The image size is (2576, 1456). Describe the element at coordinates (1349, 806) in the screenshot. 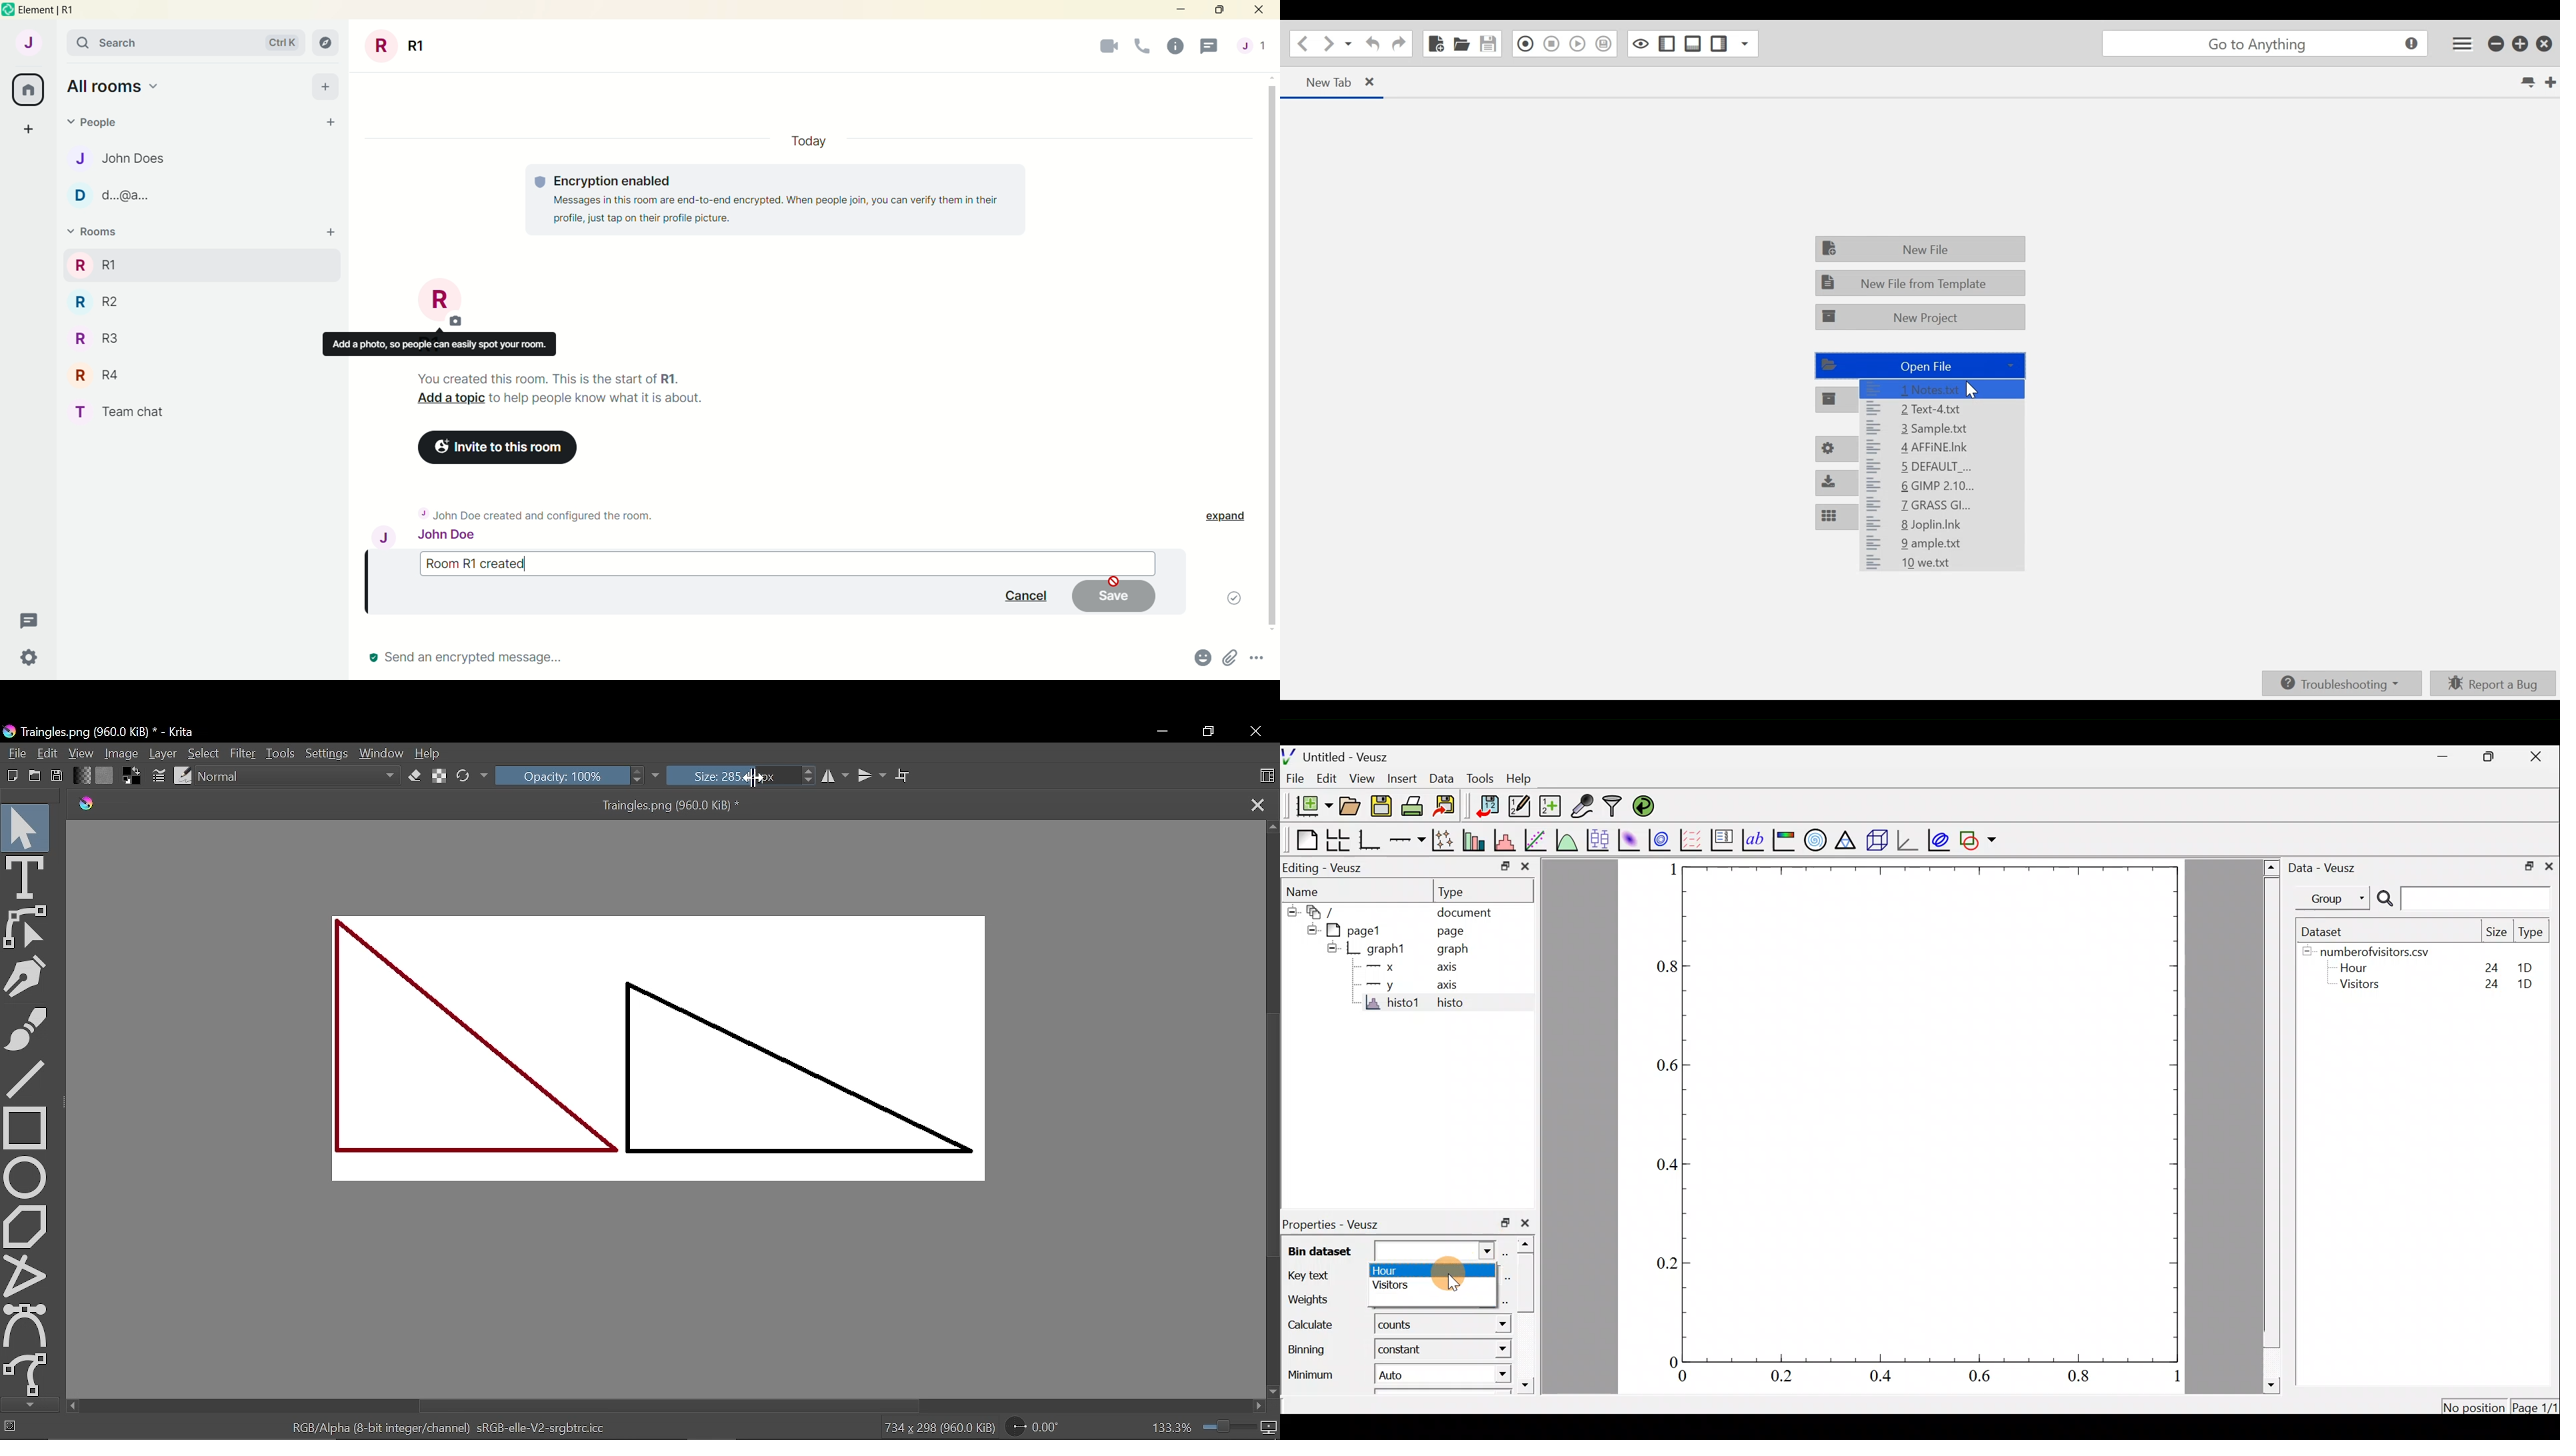

I see `open a document` at that location.